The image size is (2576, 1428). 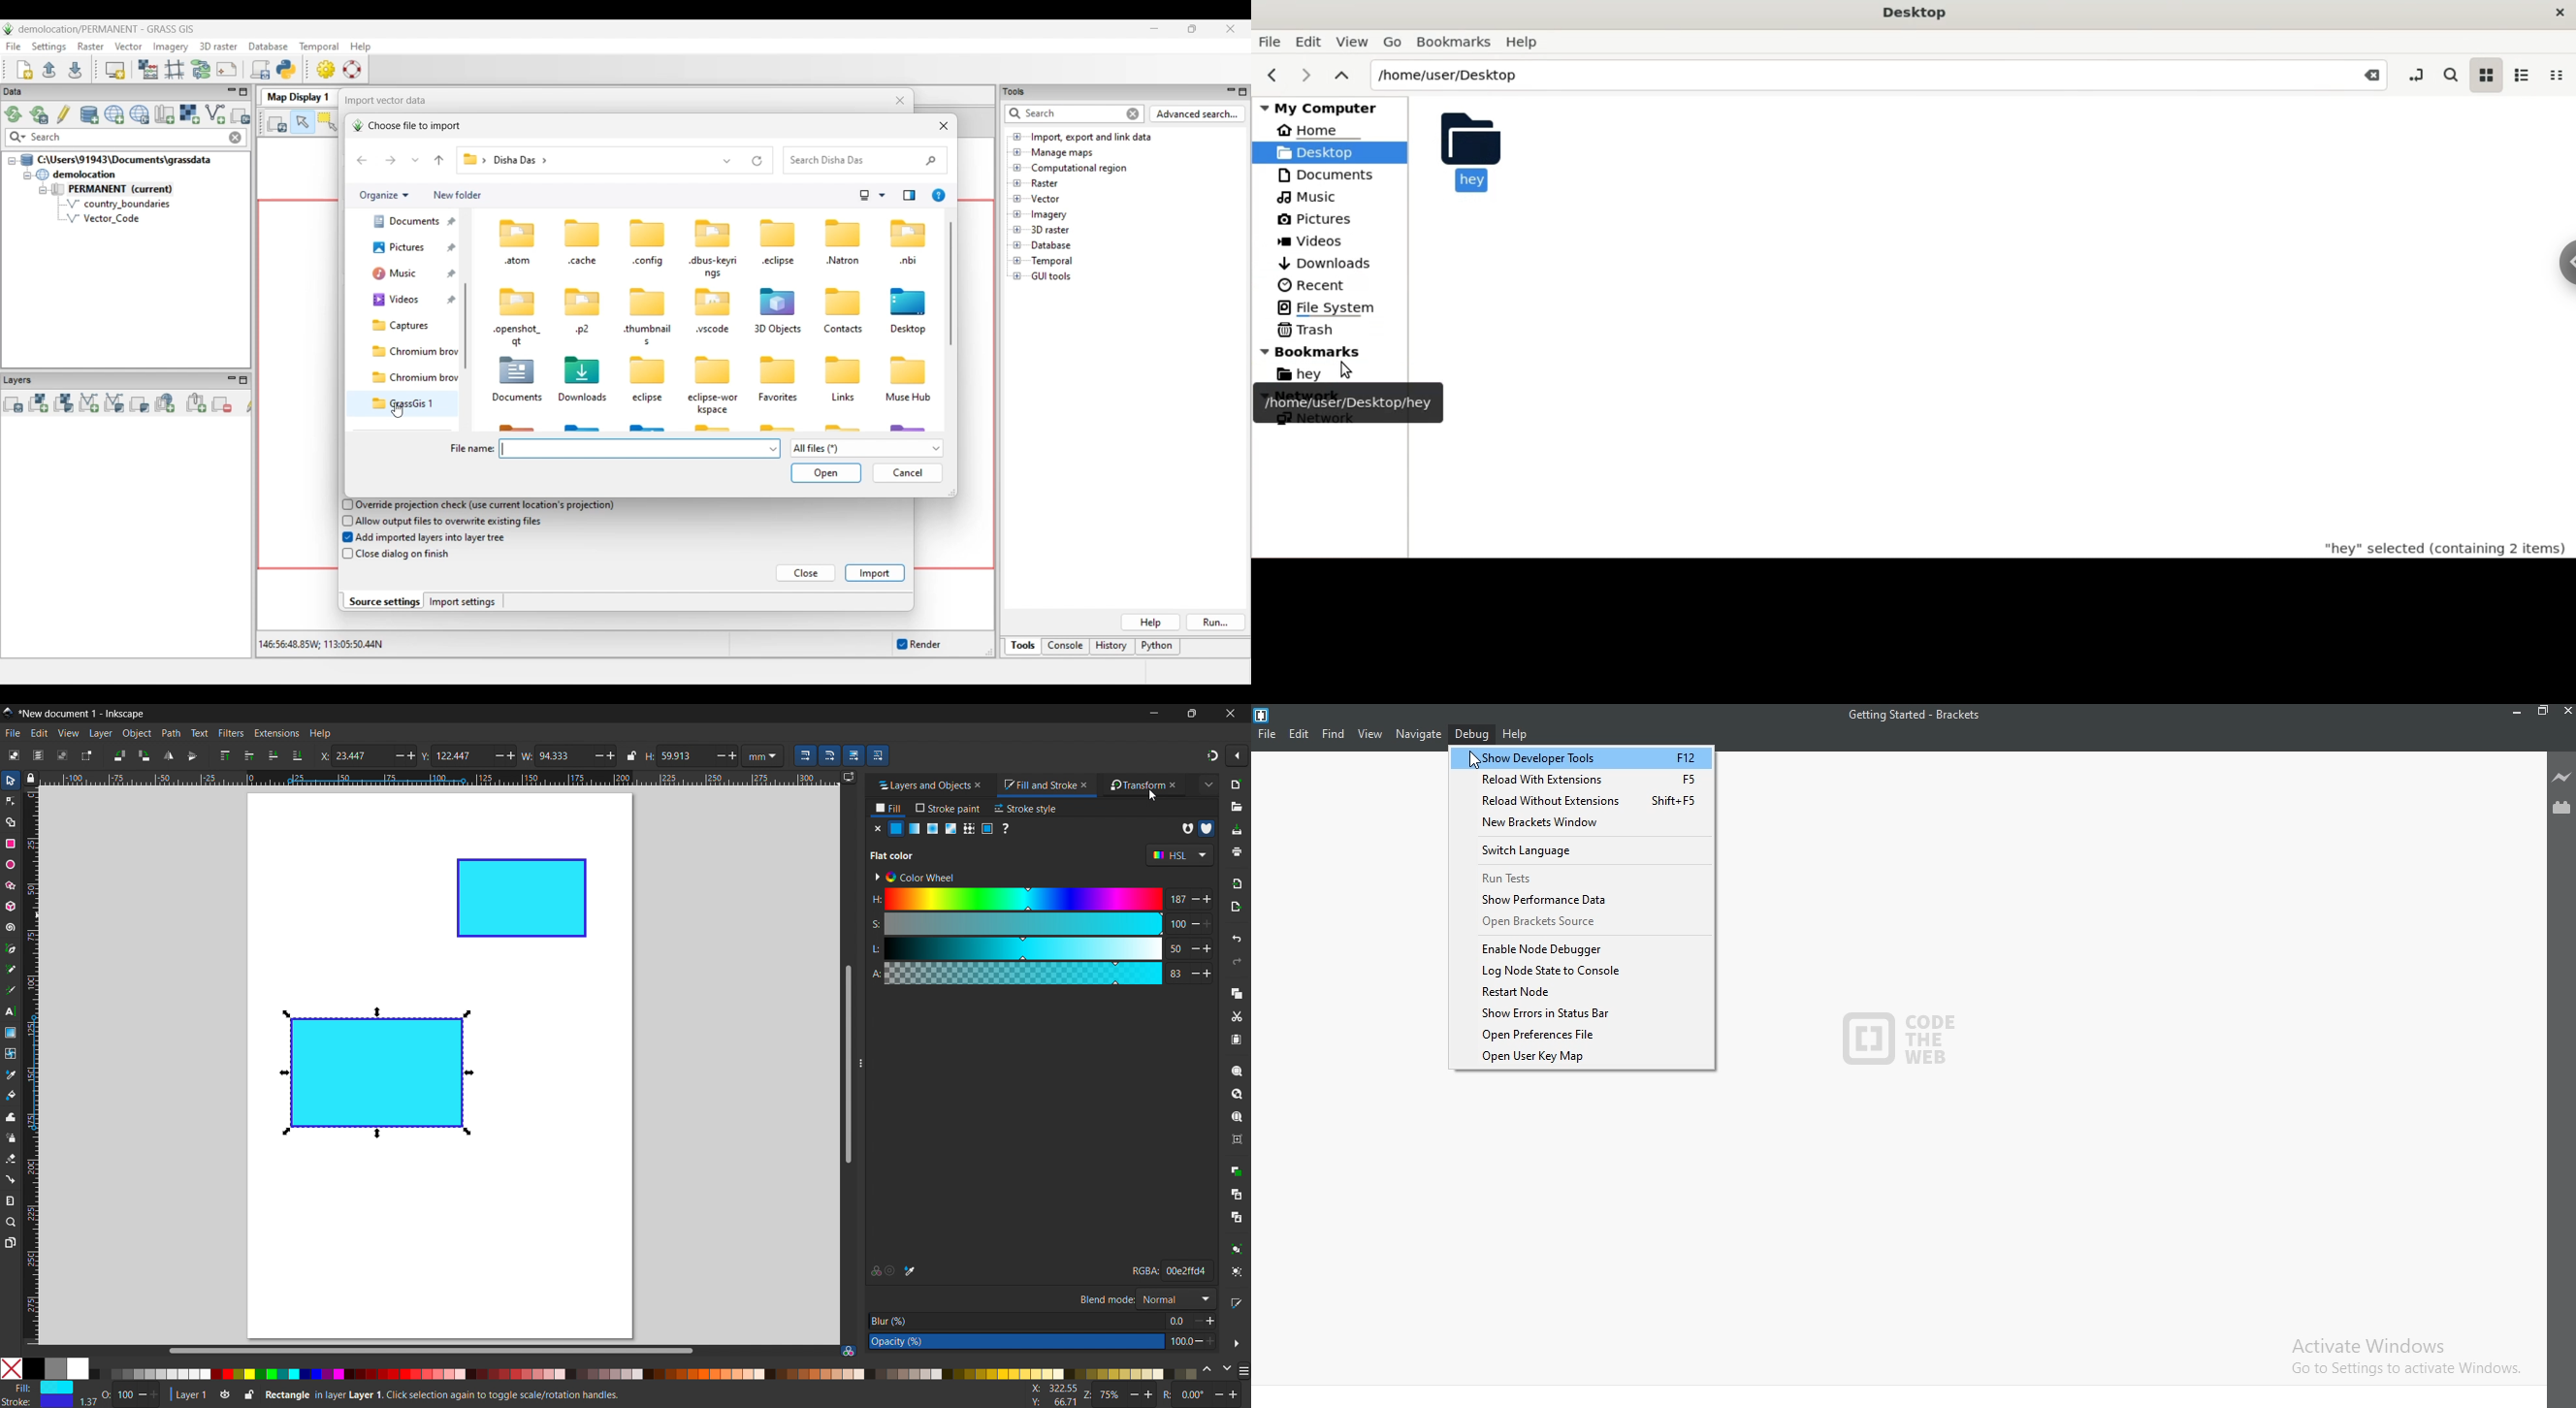 I want to click on help, so click(x=320, y=734).